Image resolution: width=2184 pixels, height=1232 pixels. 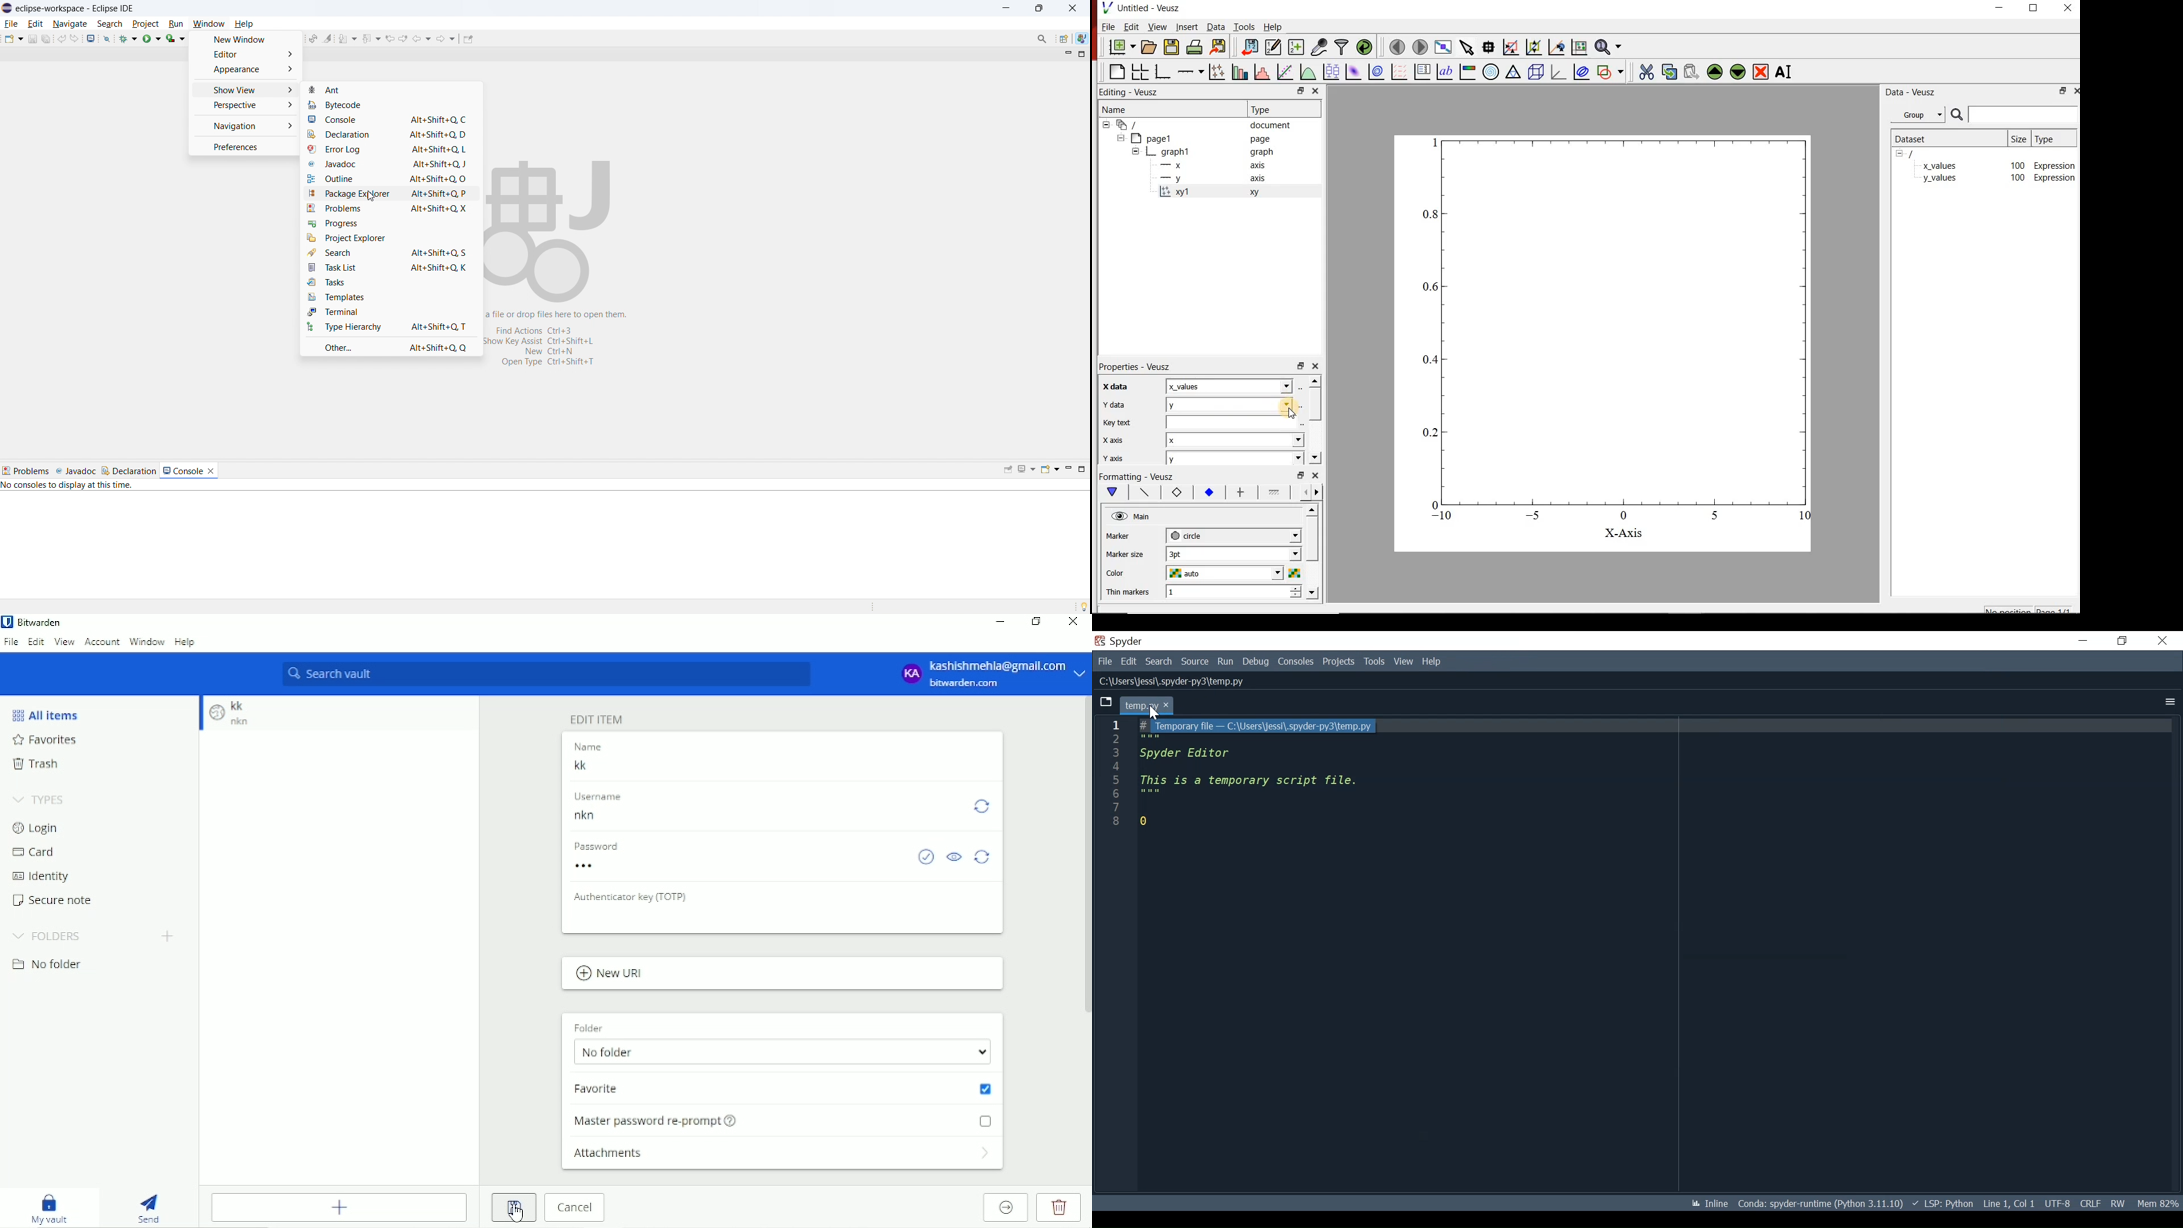 I want to click on open document, so click(x=1150, y=46).